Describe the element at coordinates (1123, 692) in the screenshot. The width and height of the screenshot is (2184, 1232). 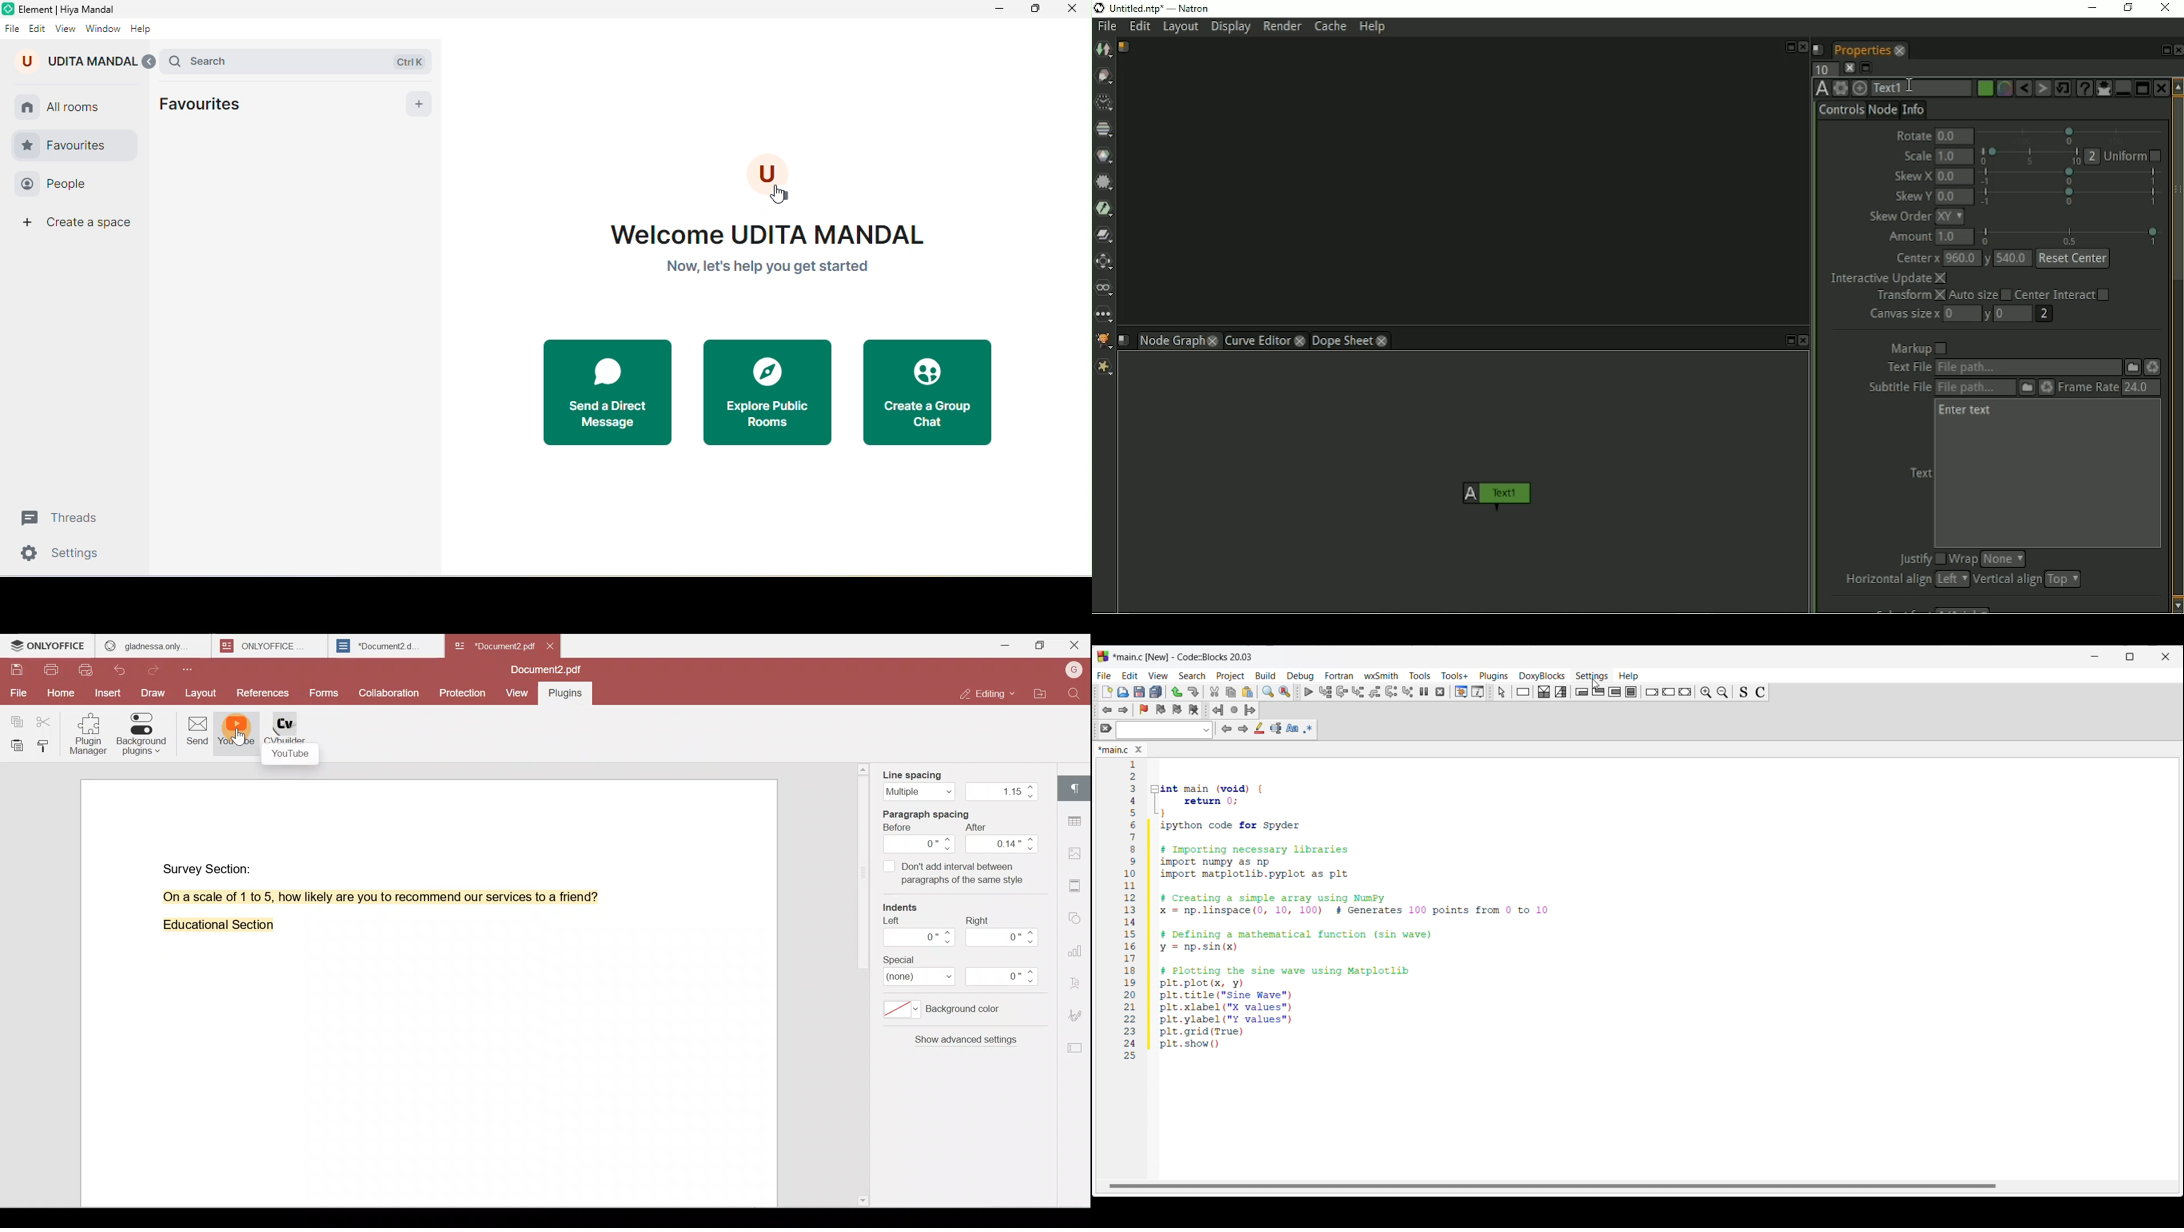
I see `Open` at that location.